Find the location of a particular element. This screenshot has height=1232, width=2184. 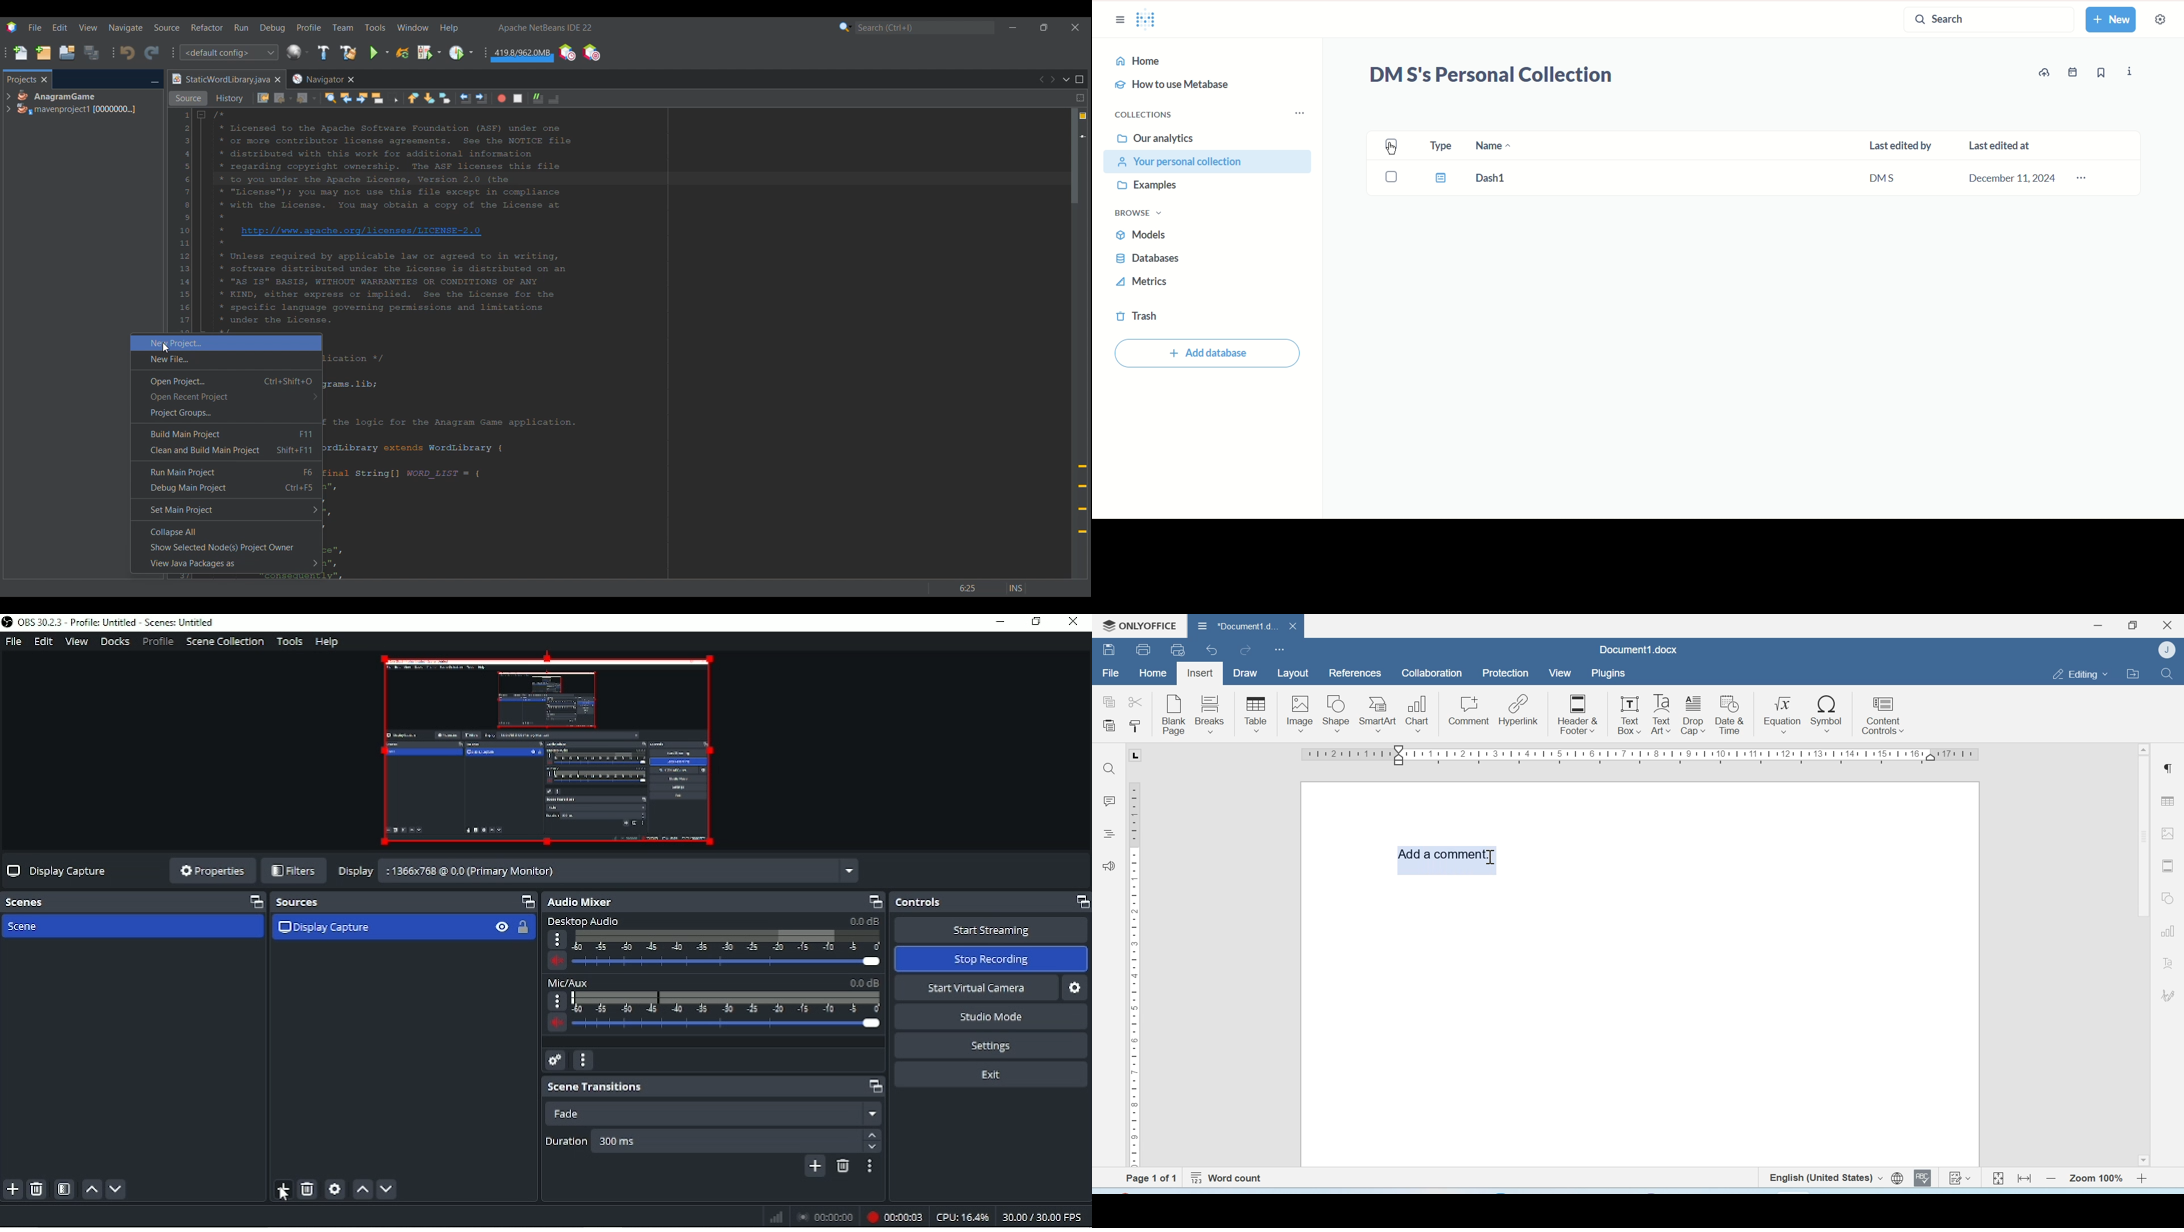

Add scene is located at coordinates (12, 1191).